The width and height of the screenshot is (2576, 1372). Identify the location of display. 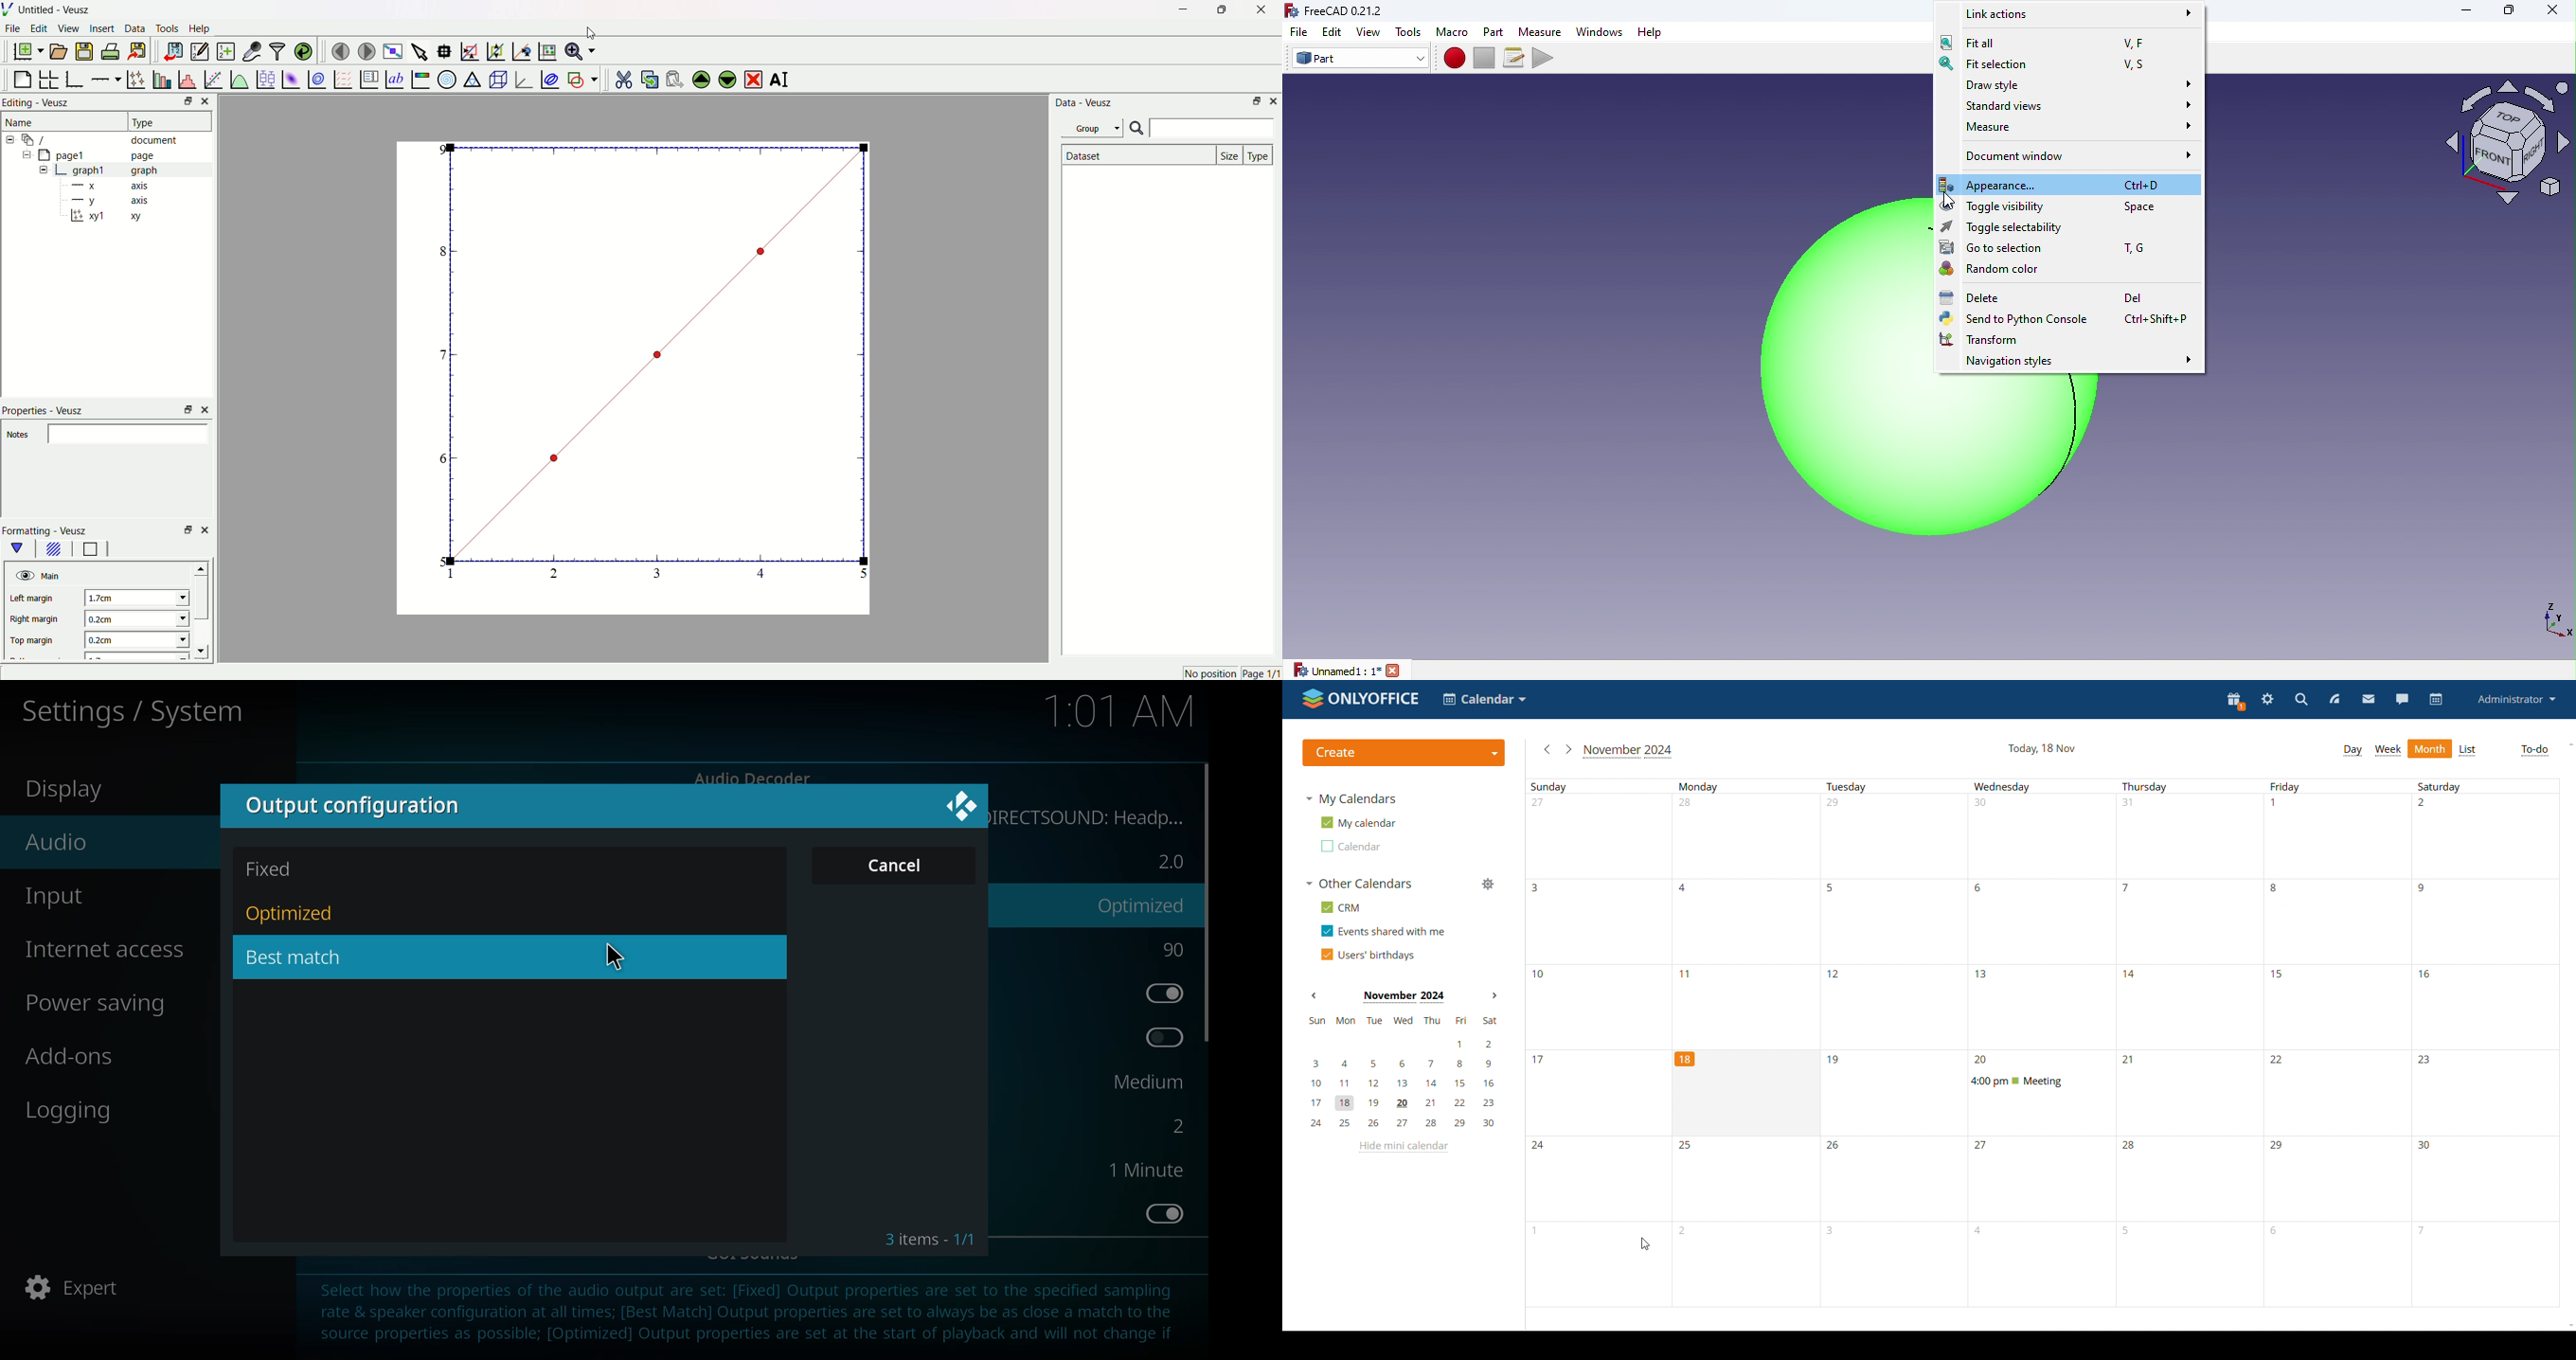
(64, 790).